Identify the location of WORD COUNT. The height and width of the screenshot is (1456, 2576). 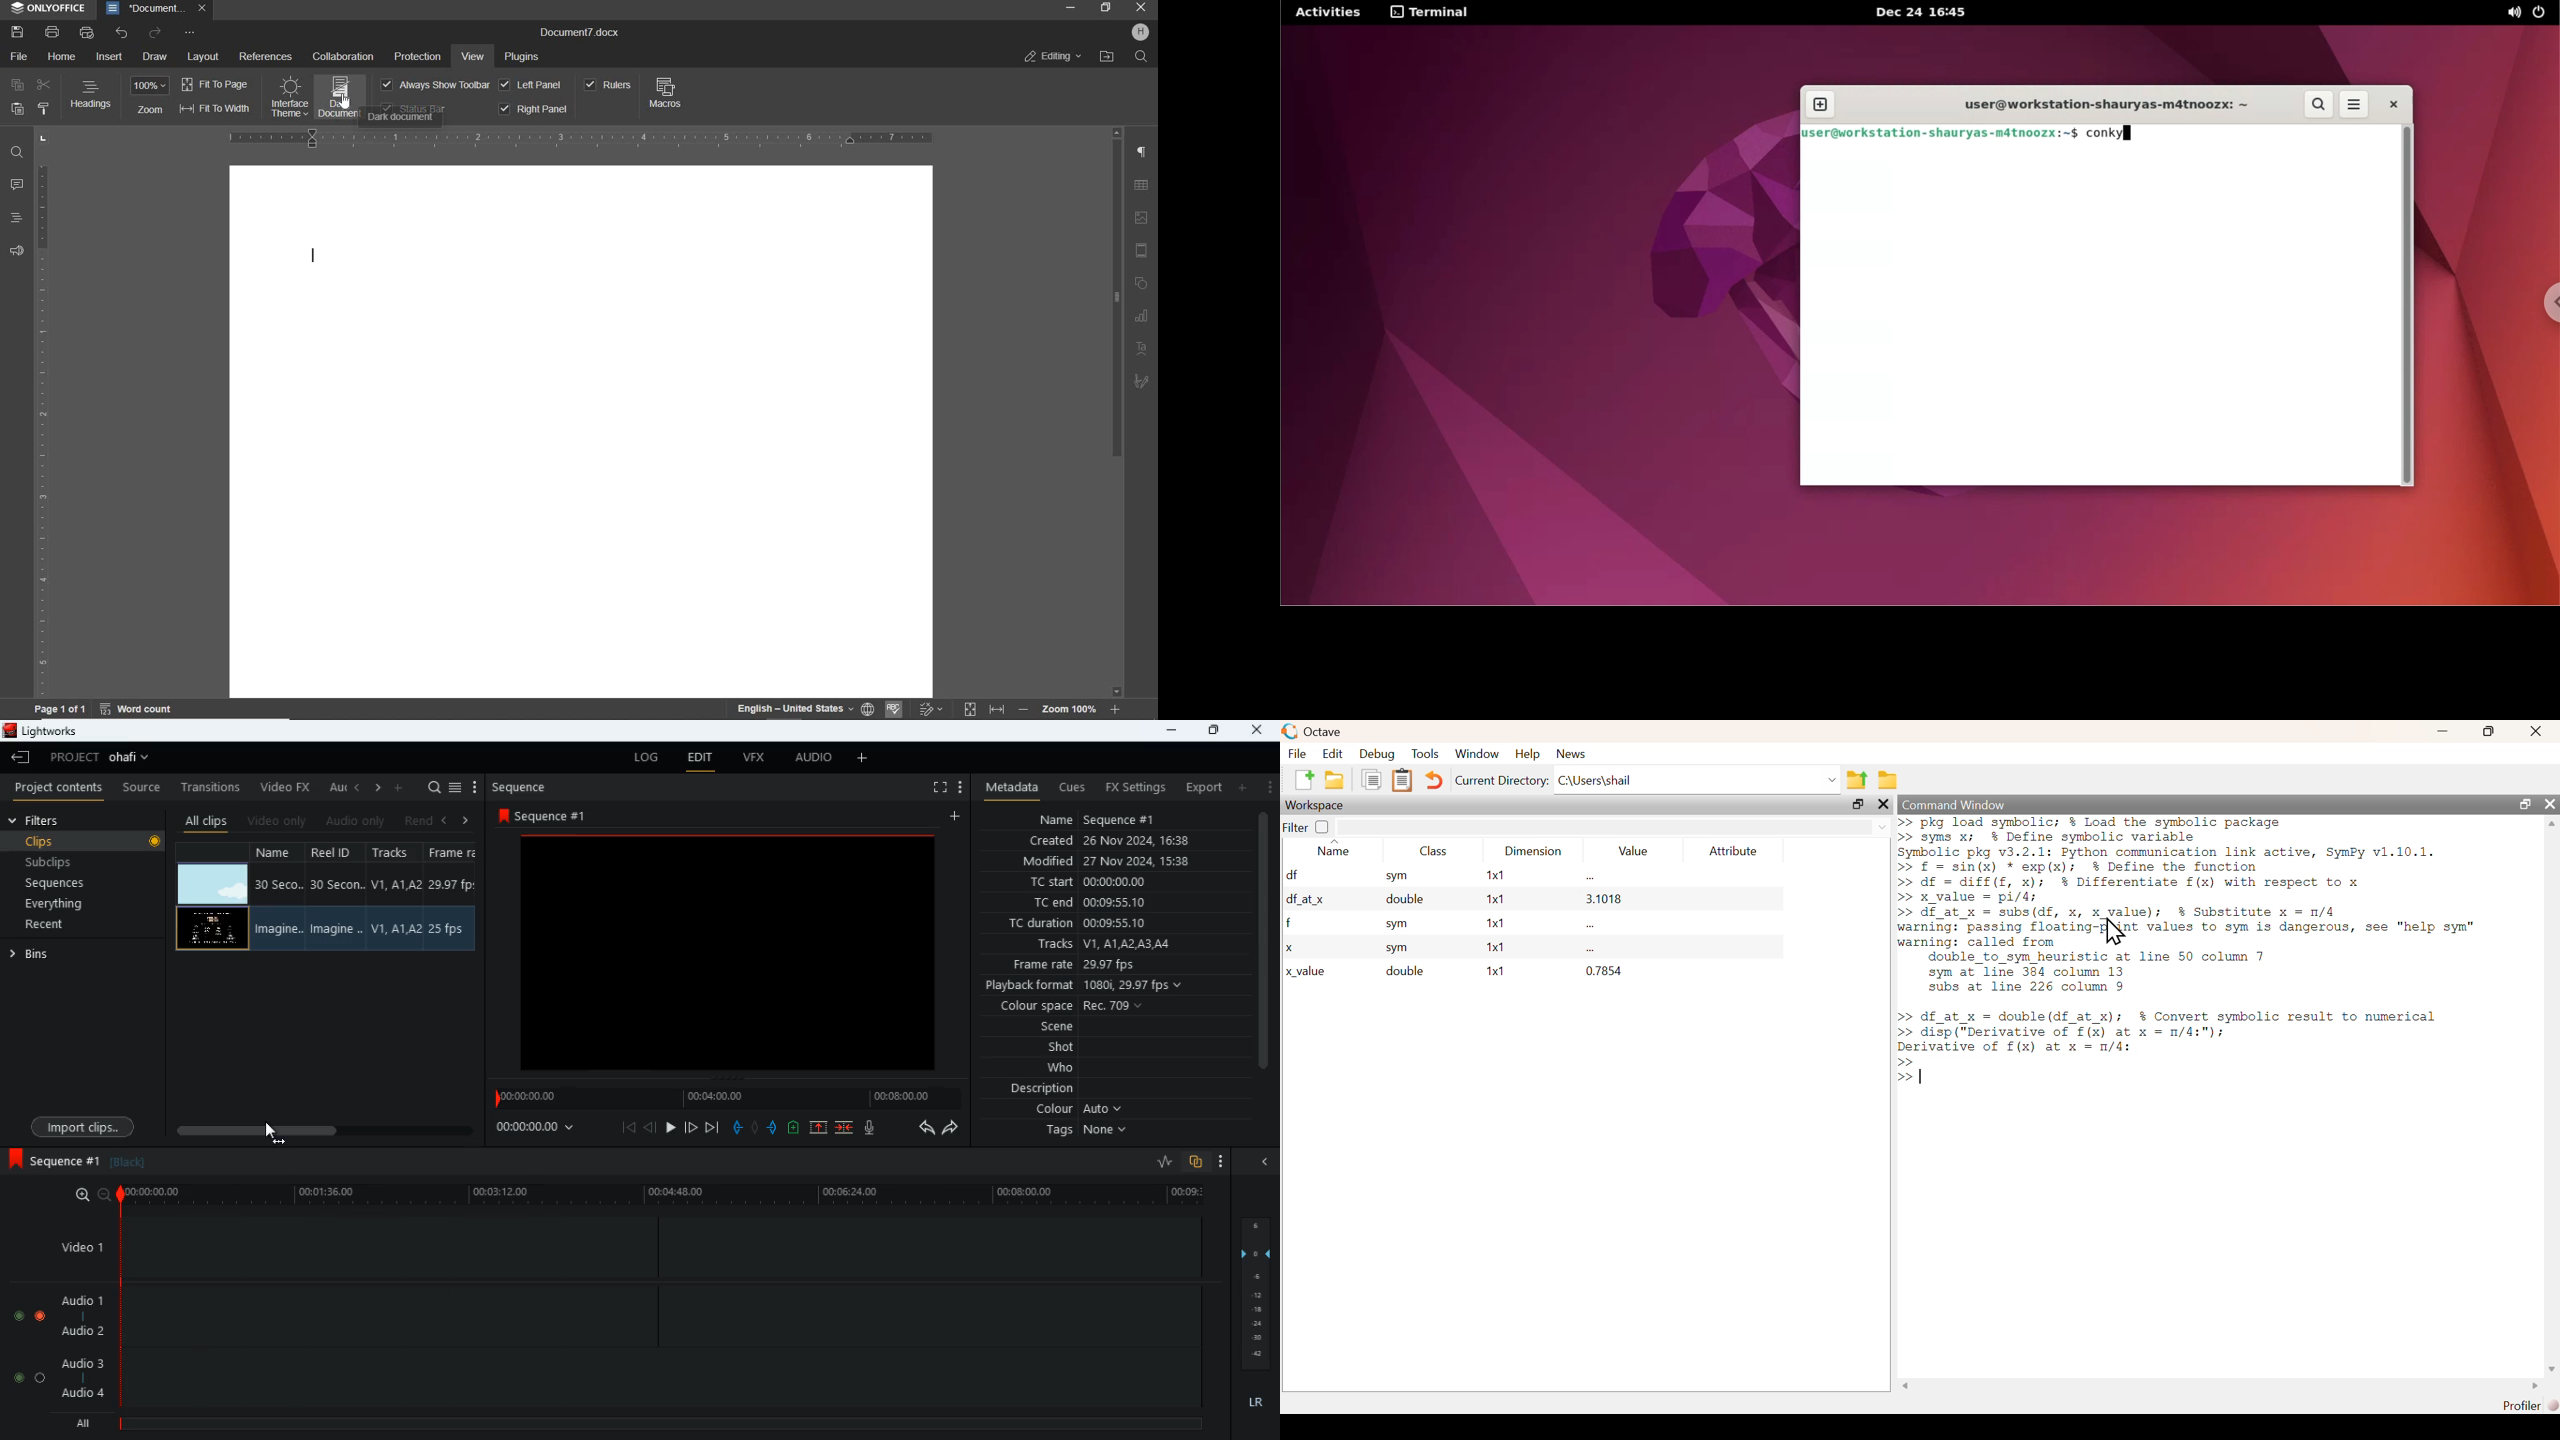
(138, 707).